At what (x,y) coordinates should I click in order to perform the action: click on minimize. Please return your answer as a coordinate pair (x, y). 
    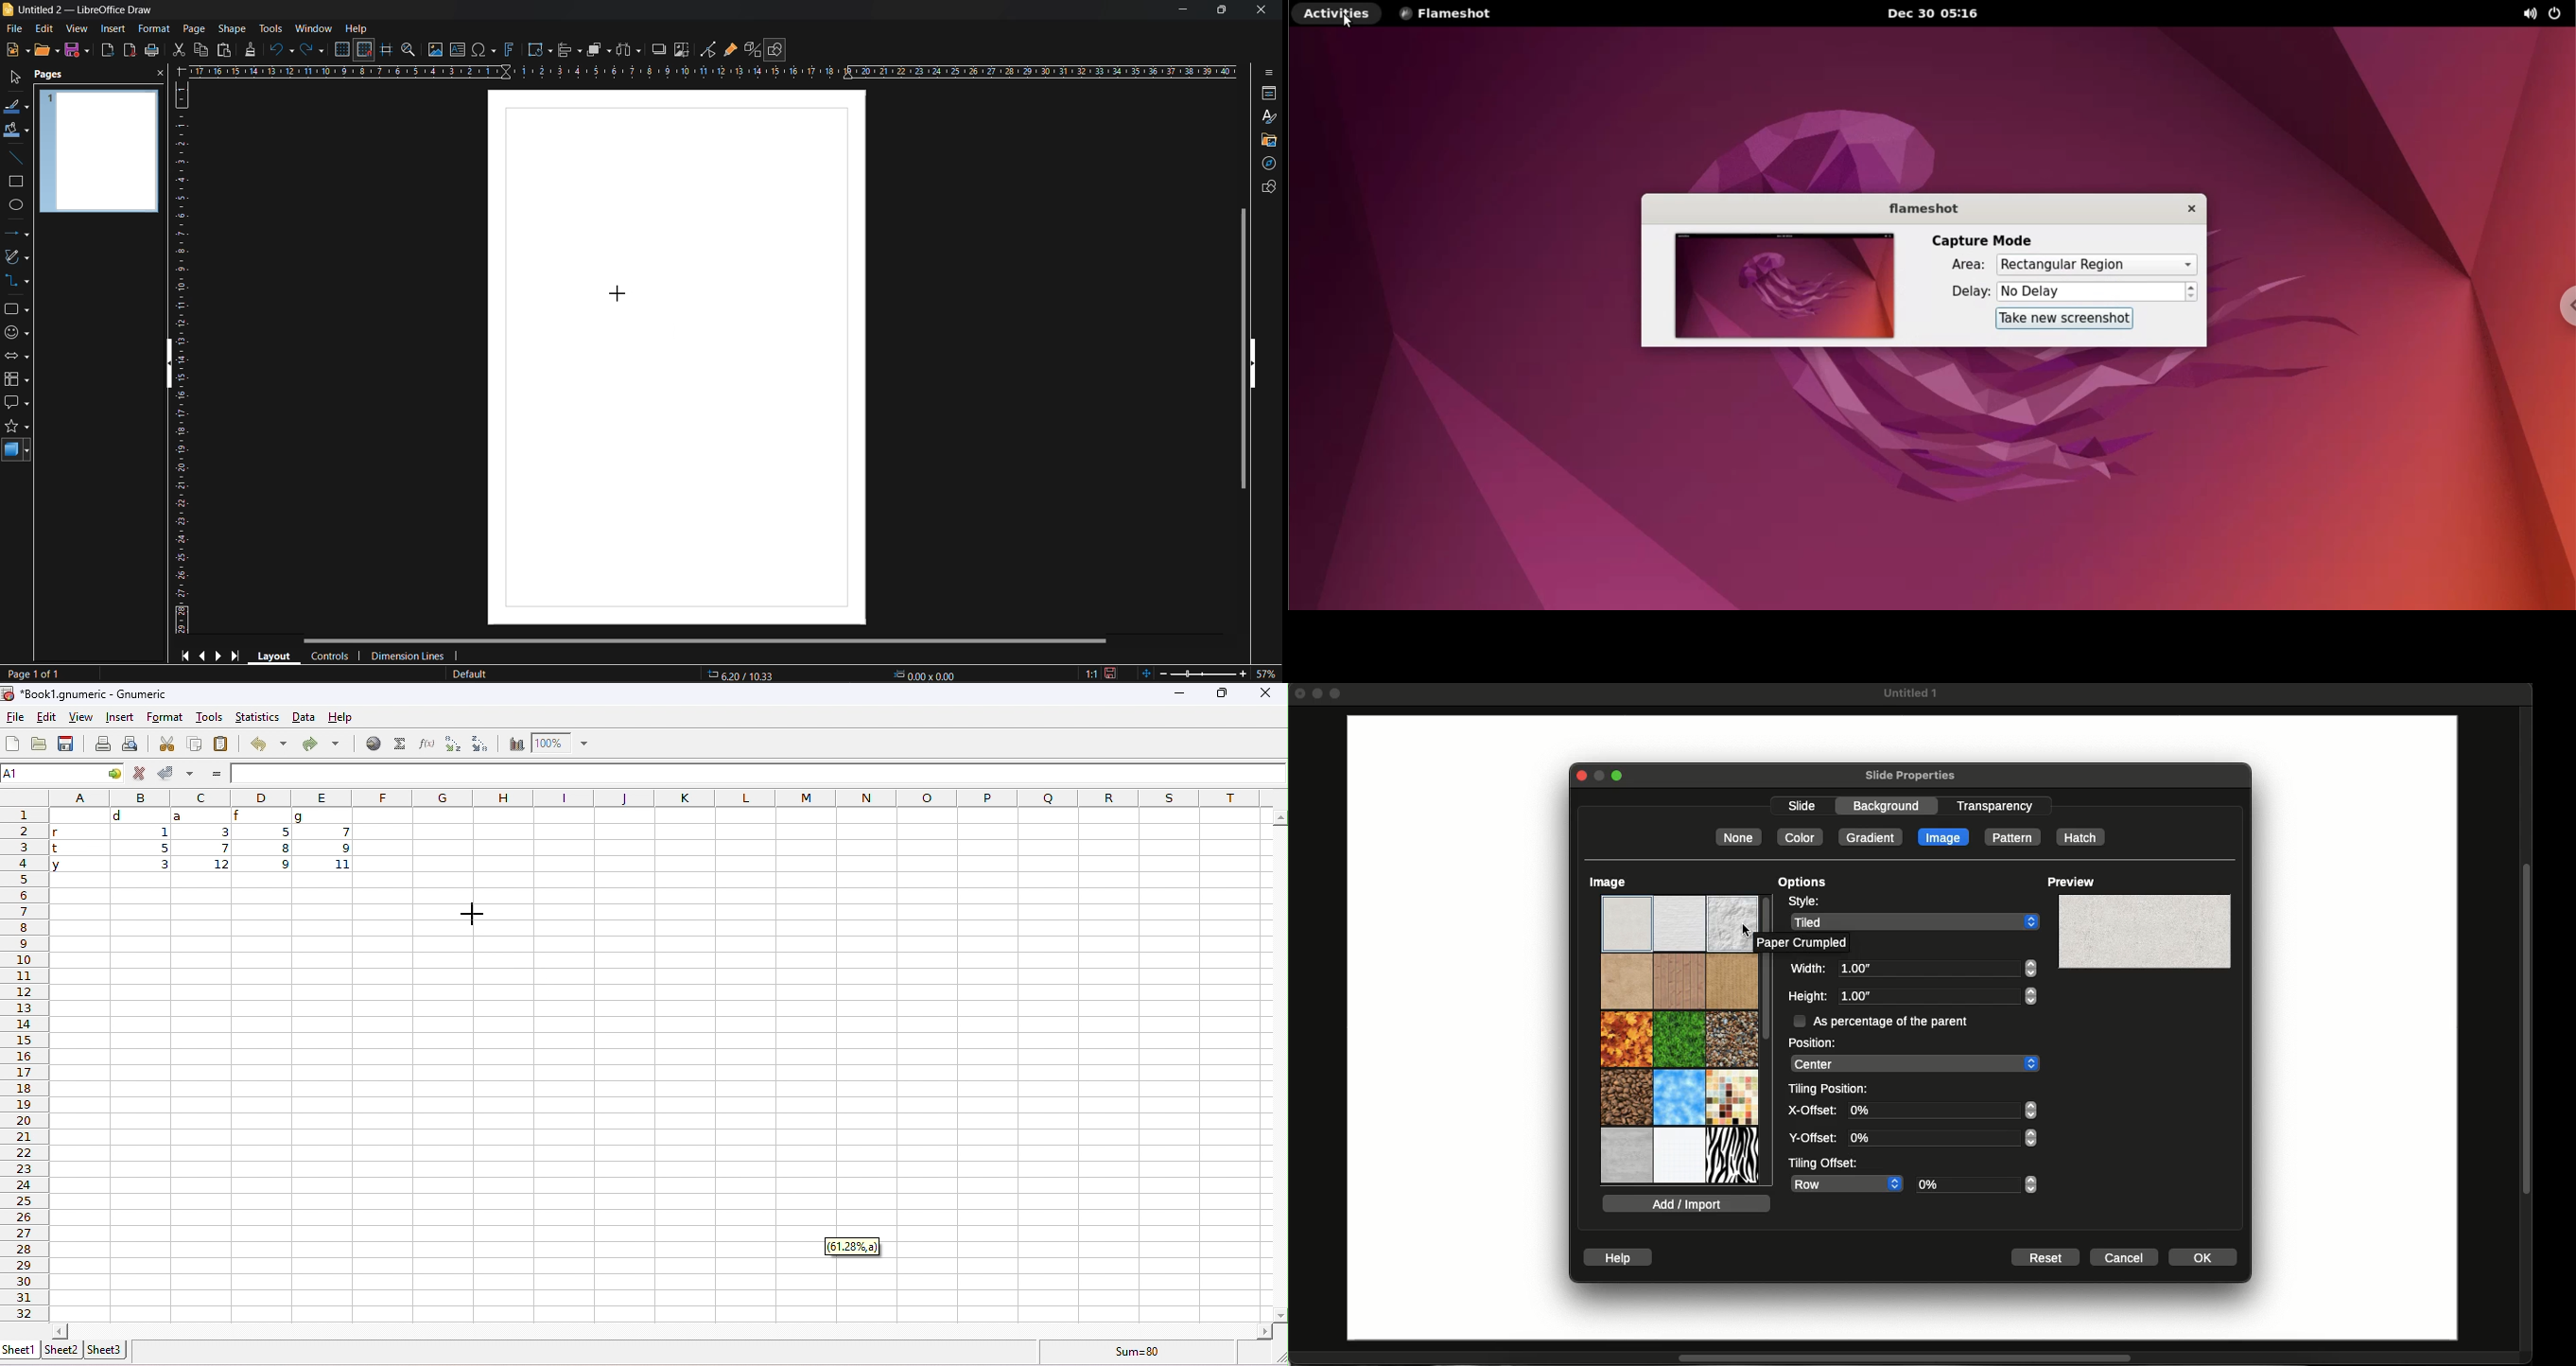
    Looking at the image, I should click on (1177, 10).